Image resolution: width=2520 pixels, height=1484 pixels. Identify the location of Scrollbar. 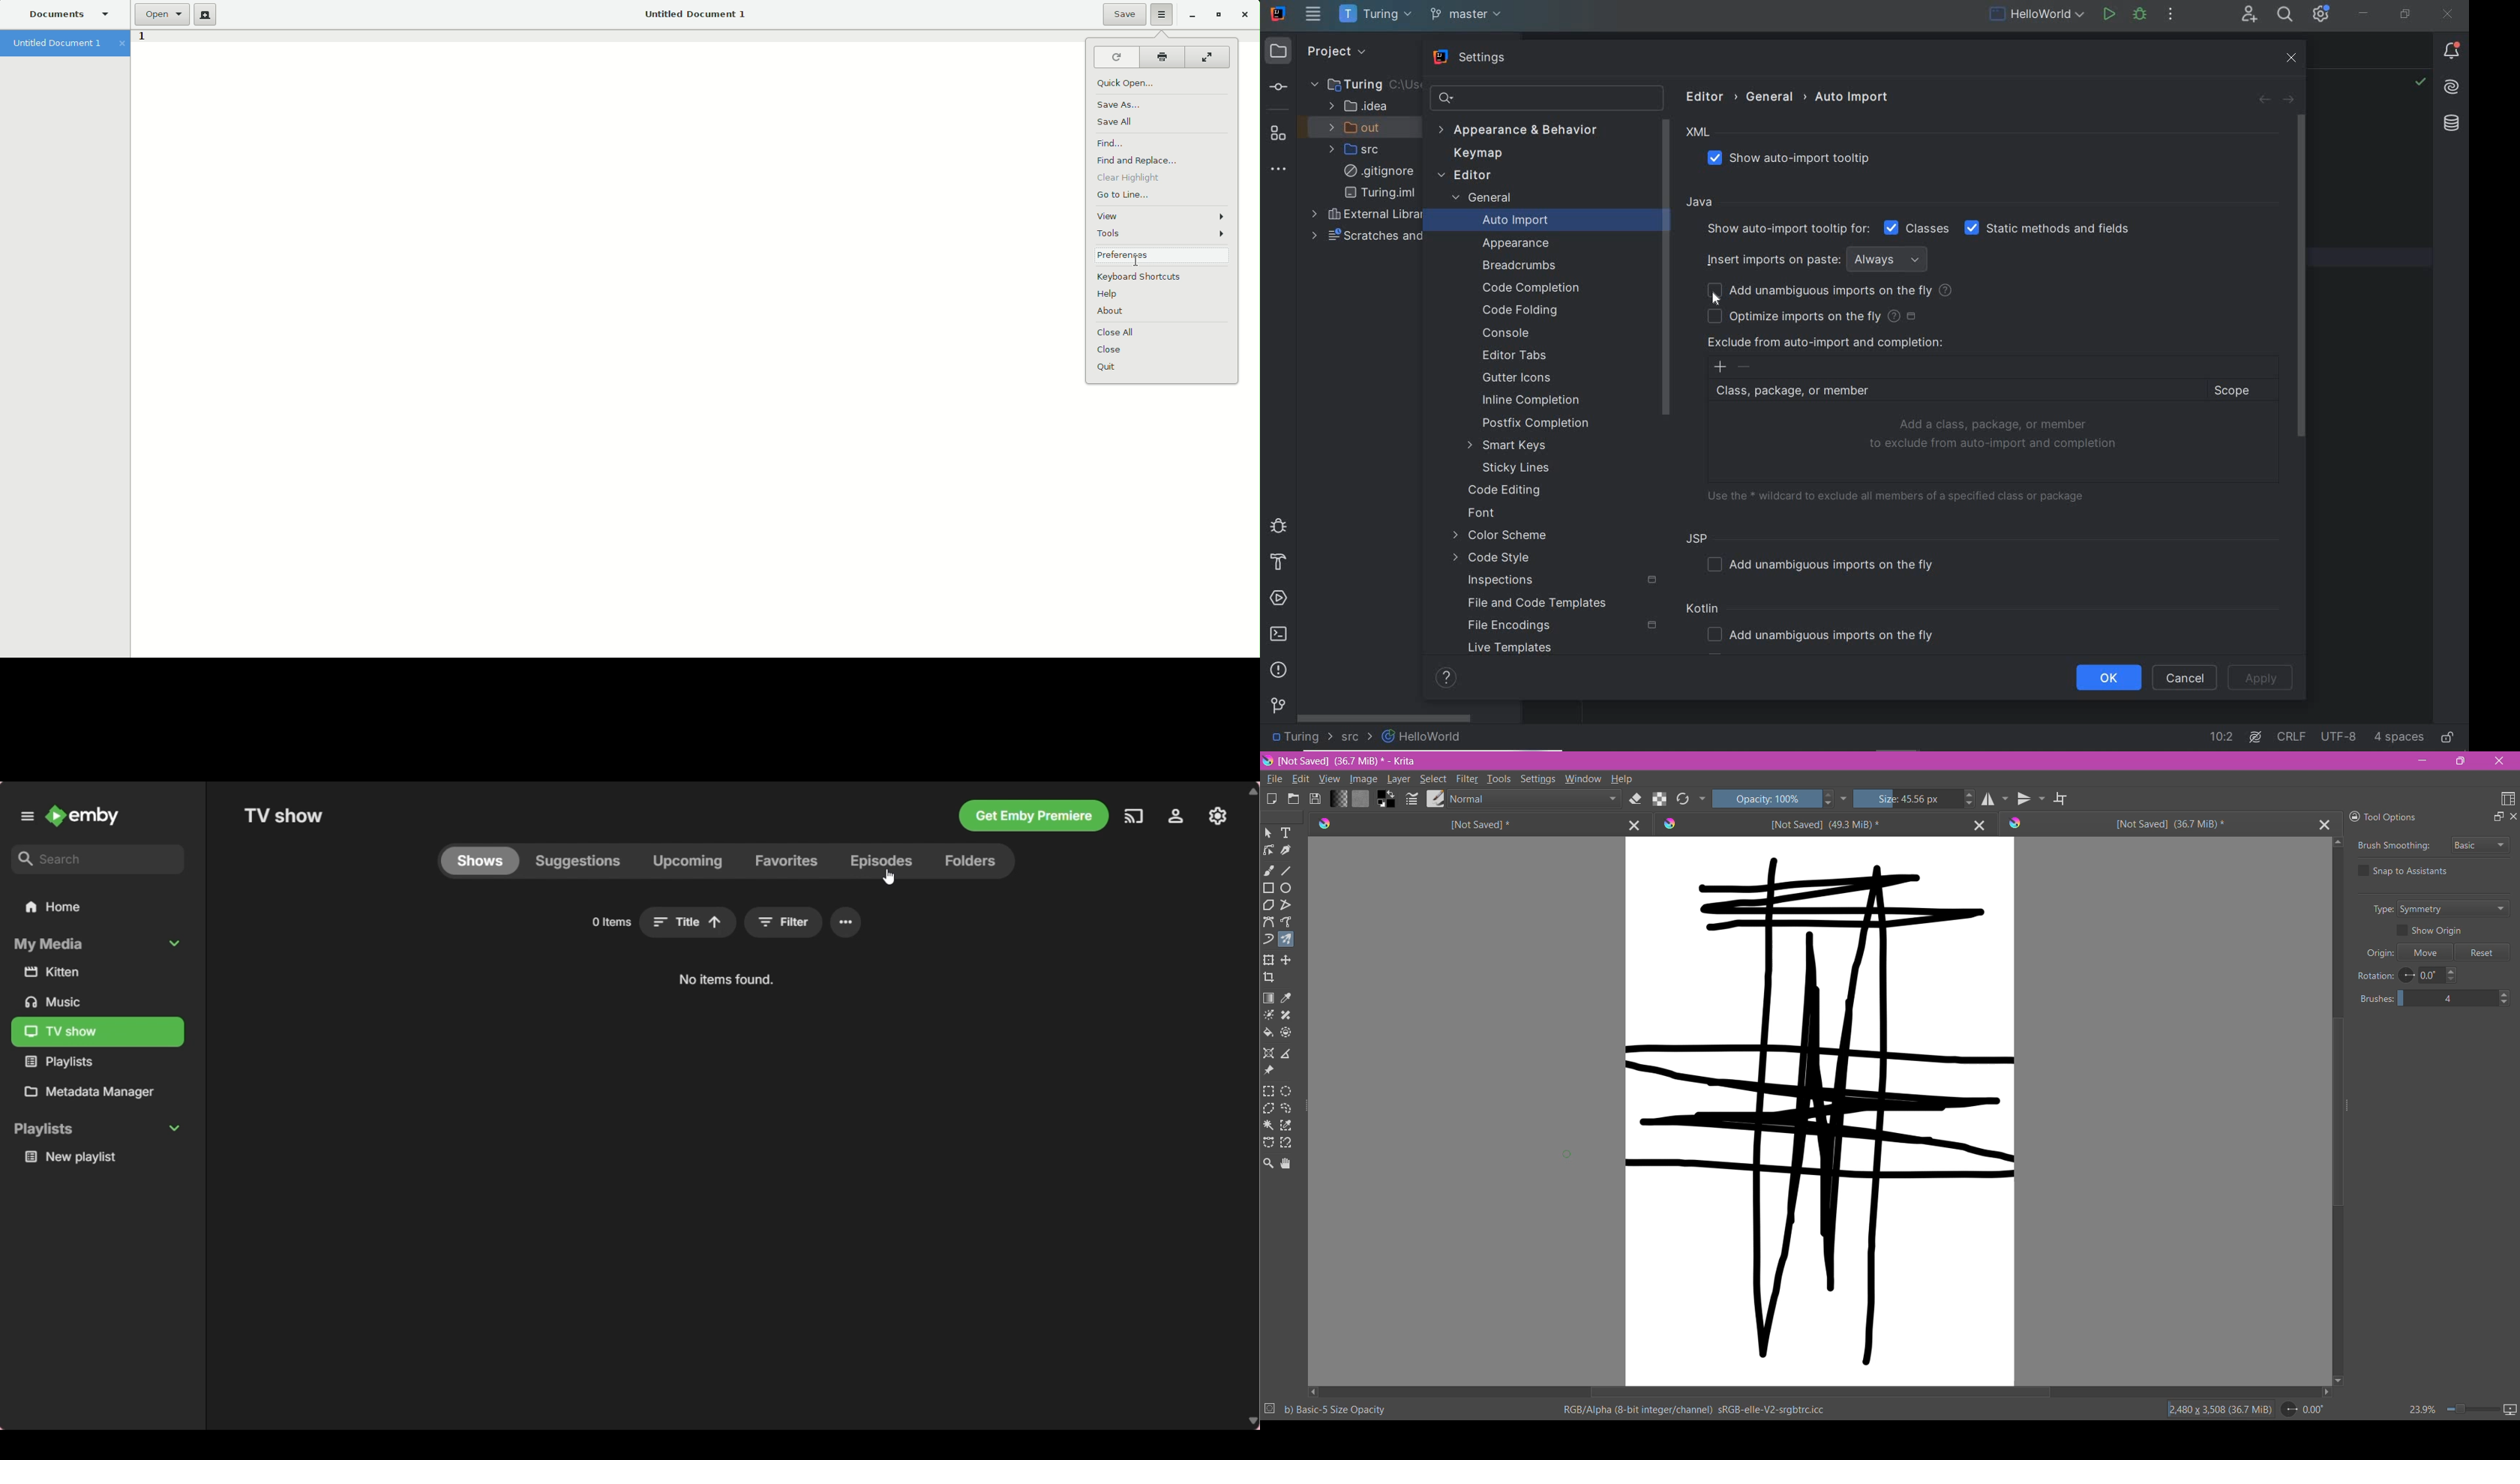
(1666, 266).